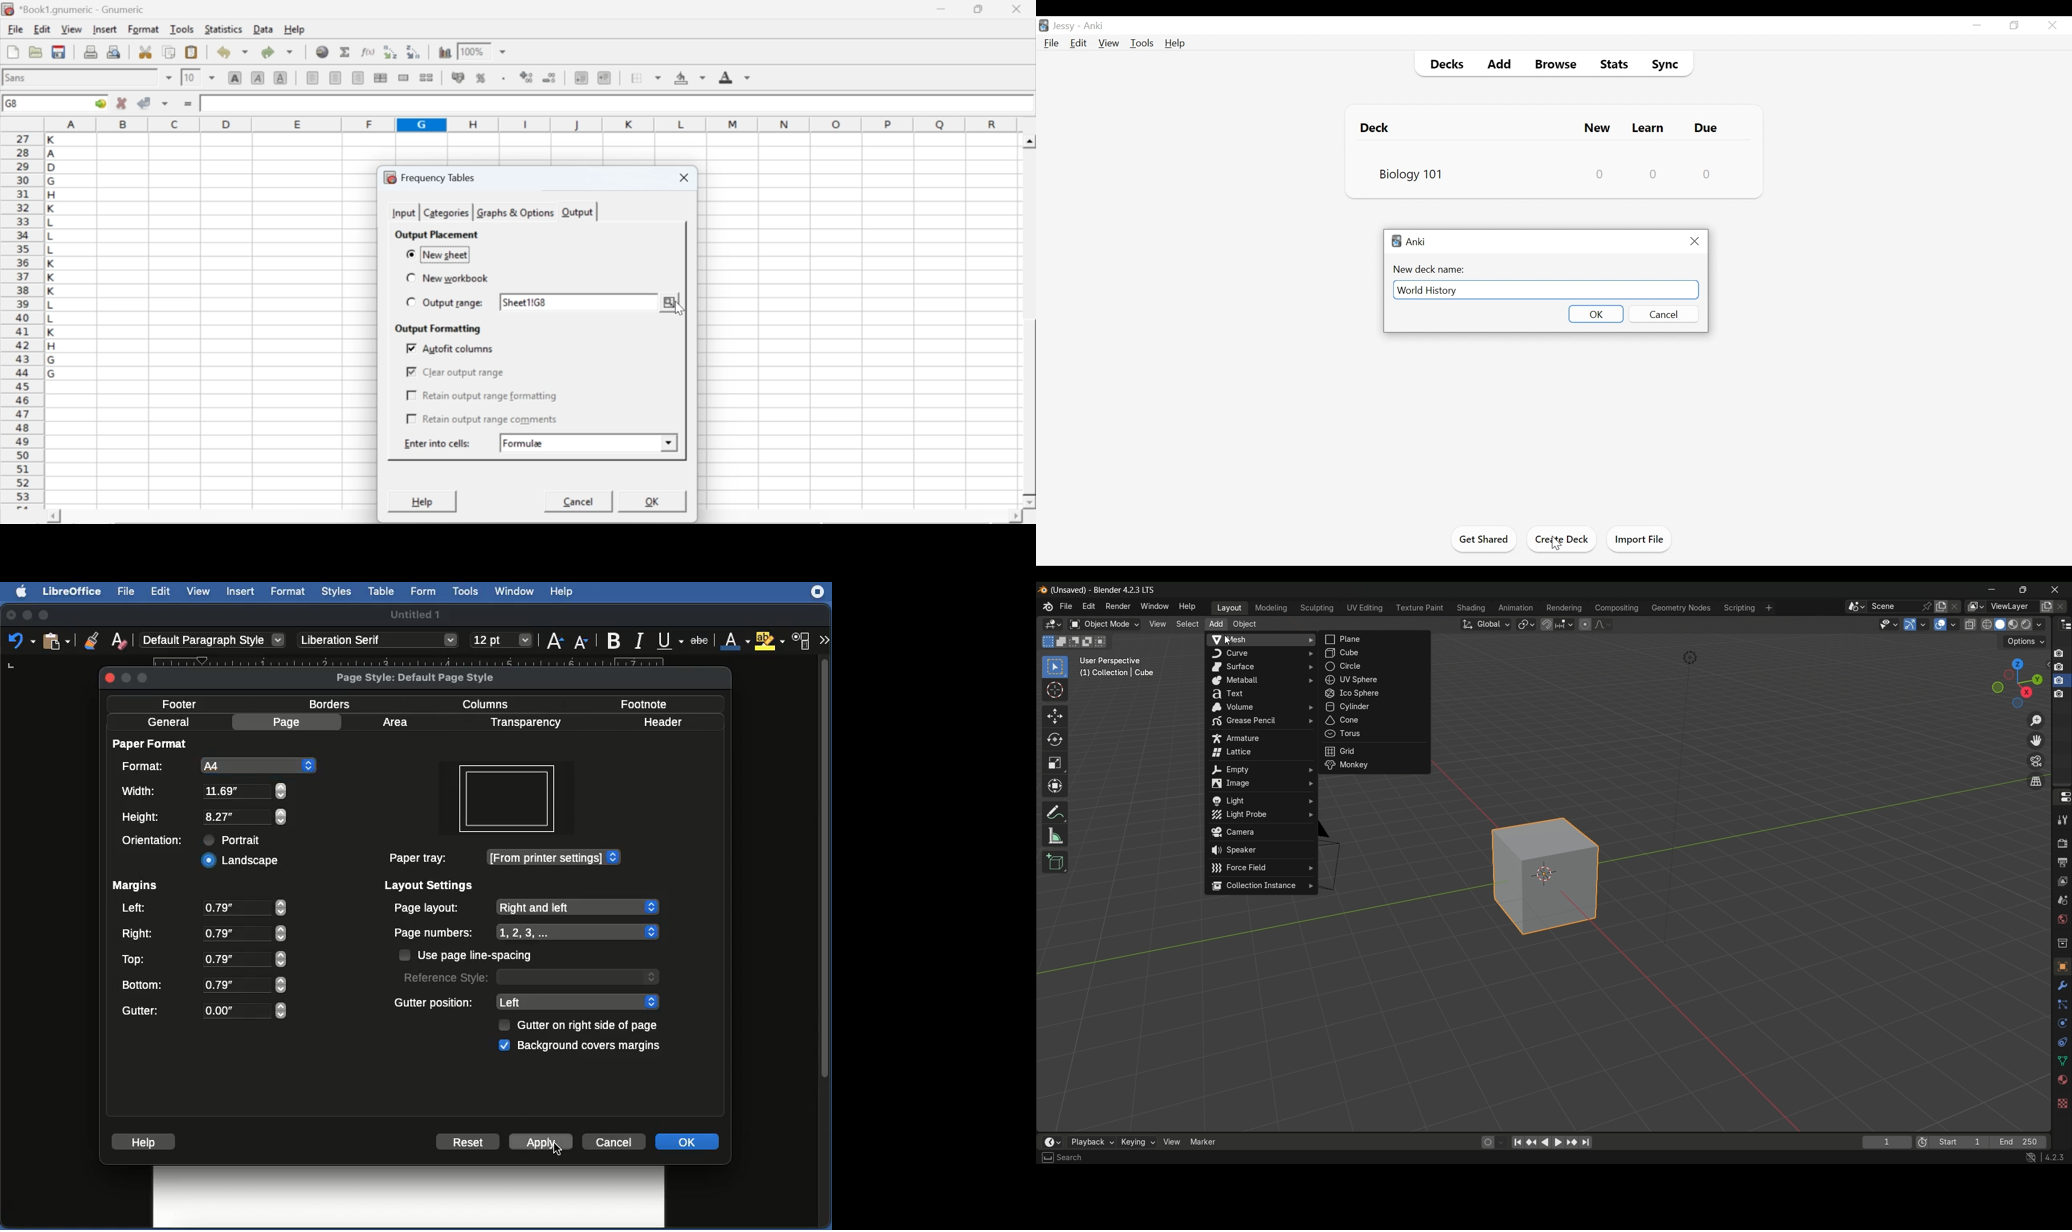 This screenshot has height=1232, width=2072. What do you see at coordinates (1498, 63) in the screenshot?
I see `Add` at bounding box center [1498, 63].